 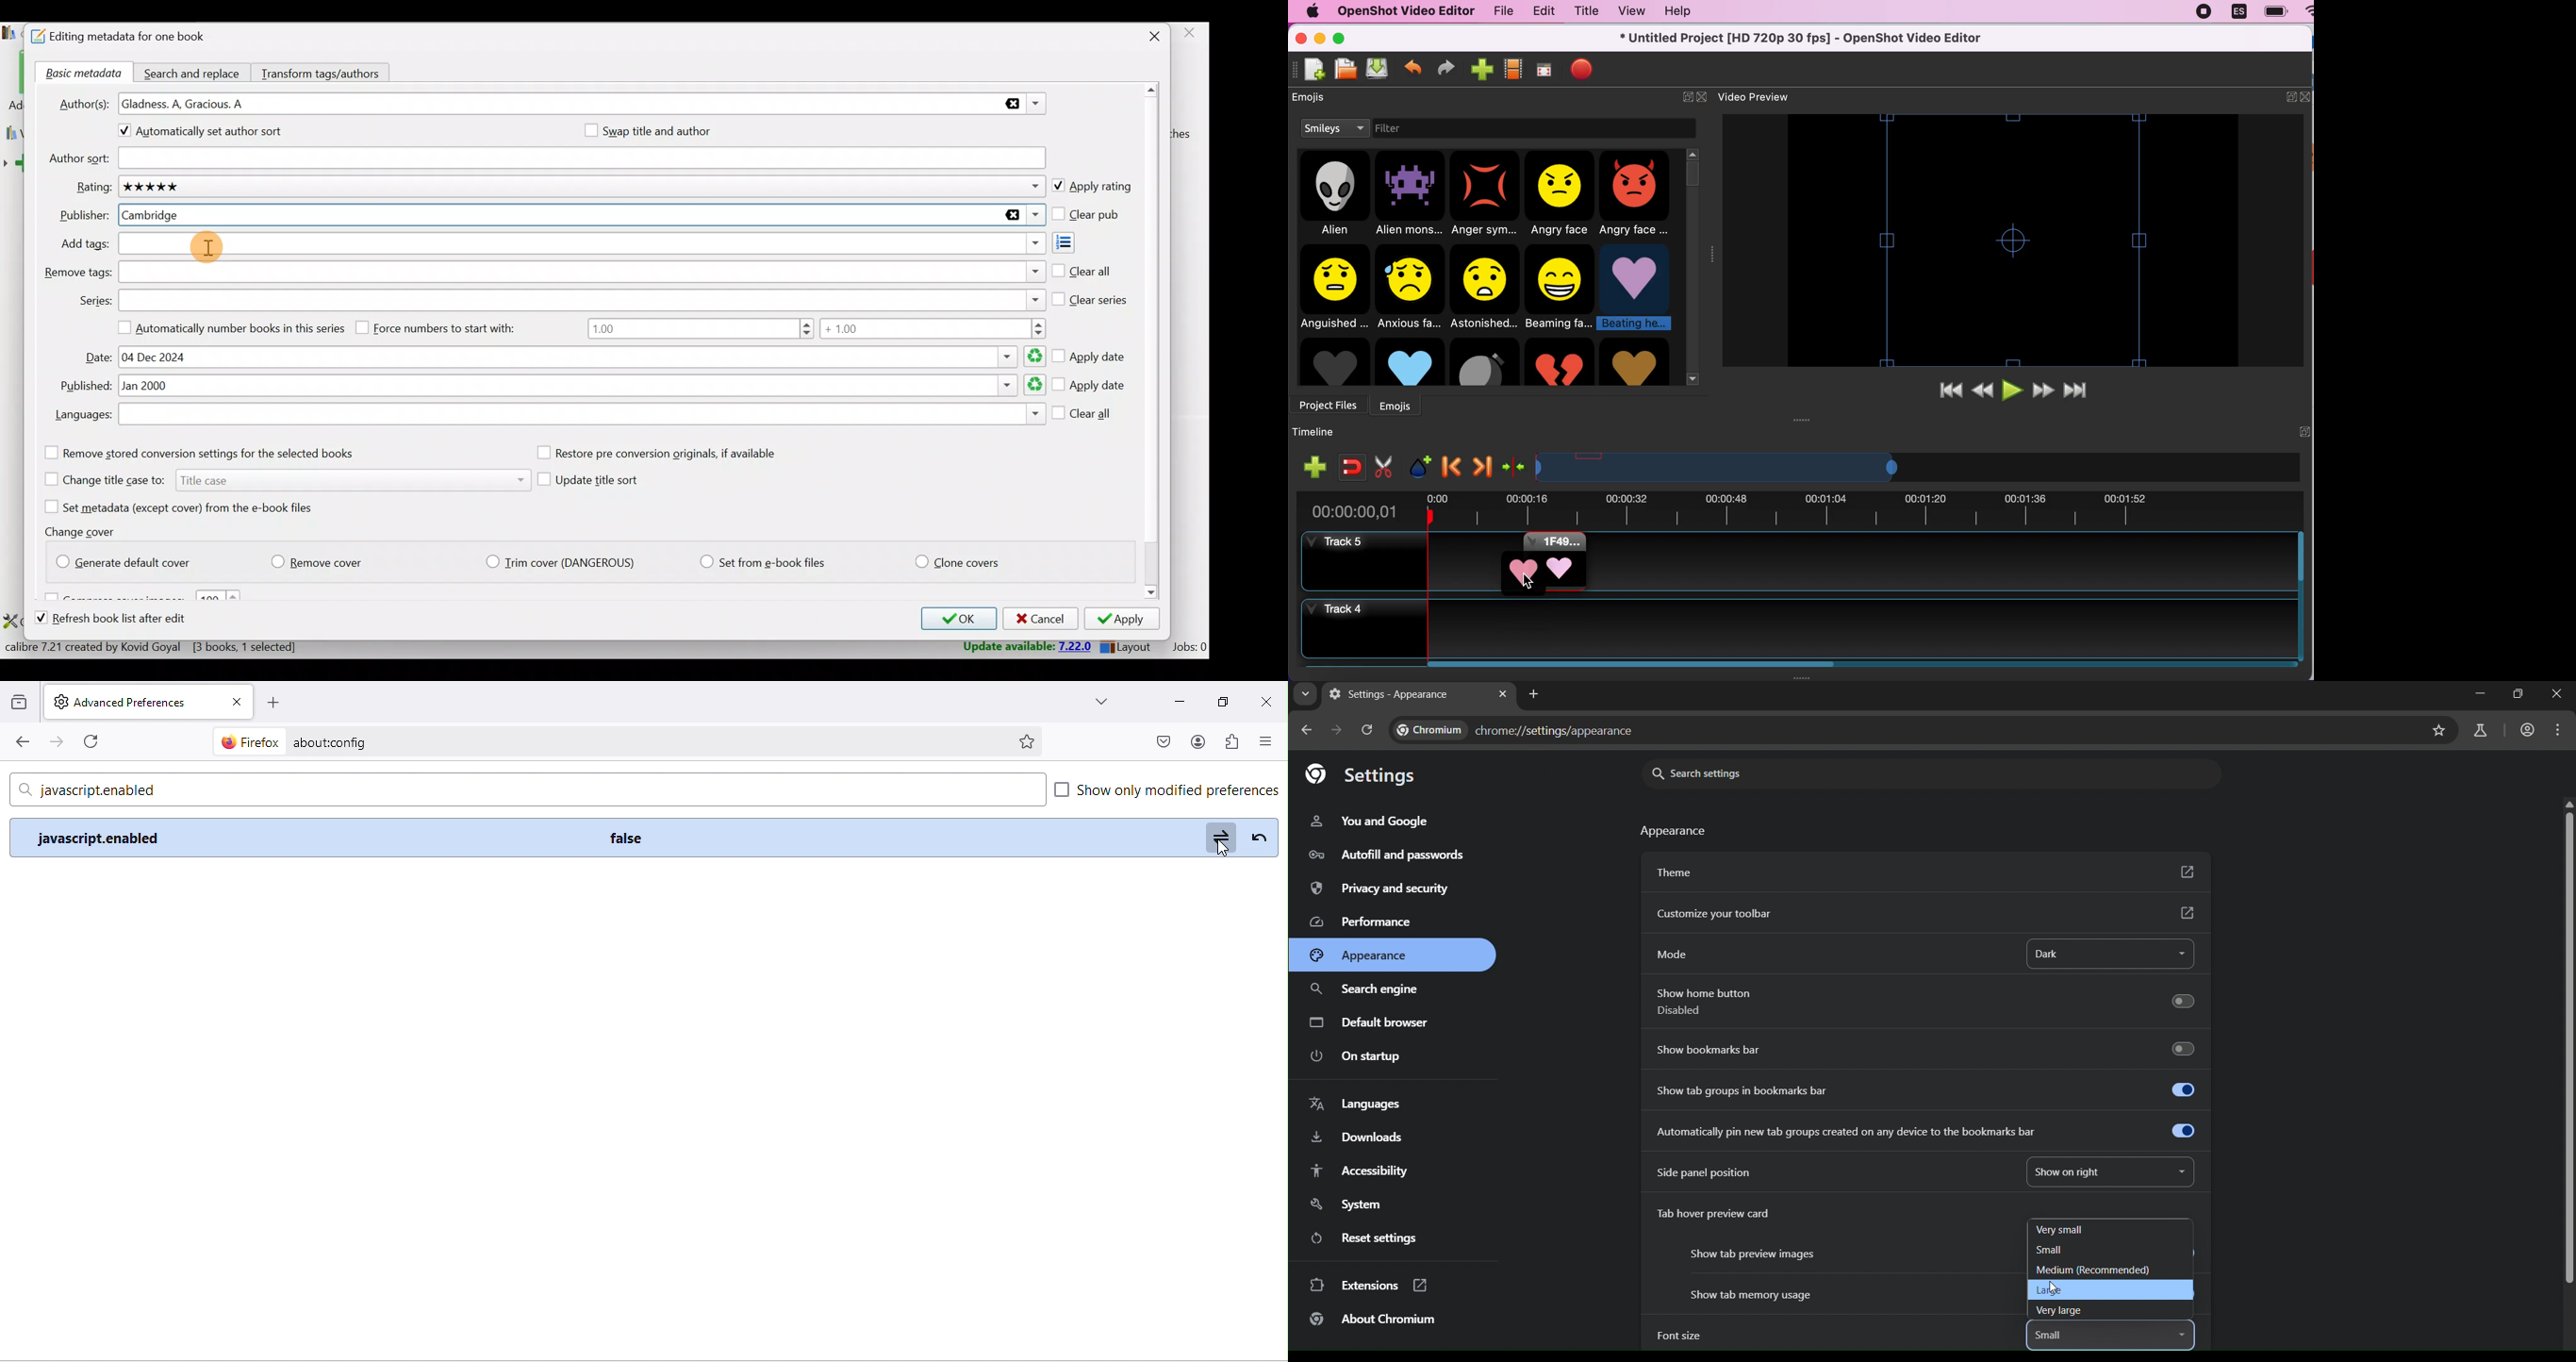 What do you see at coordinates (1517, 729) in the screenshot?
I see `text` at bounding box center [1517, 729].